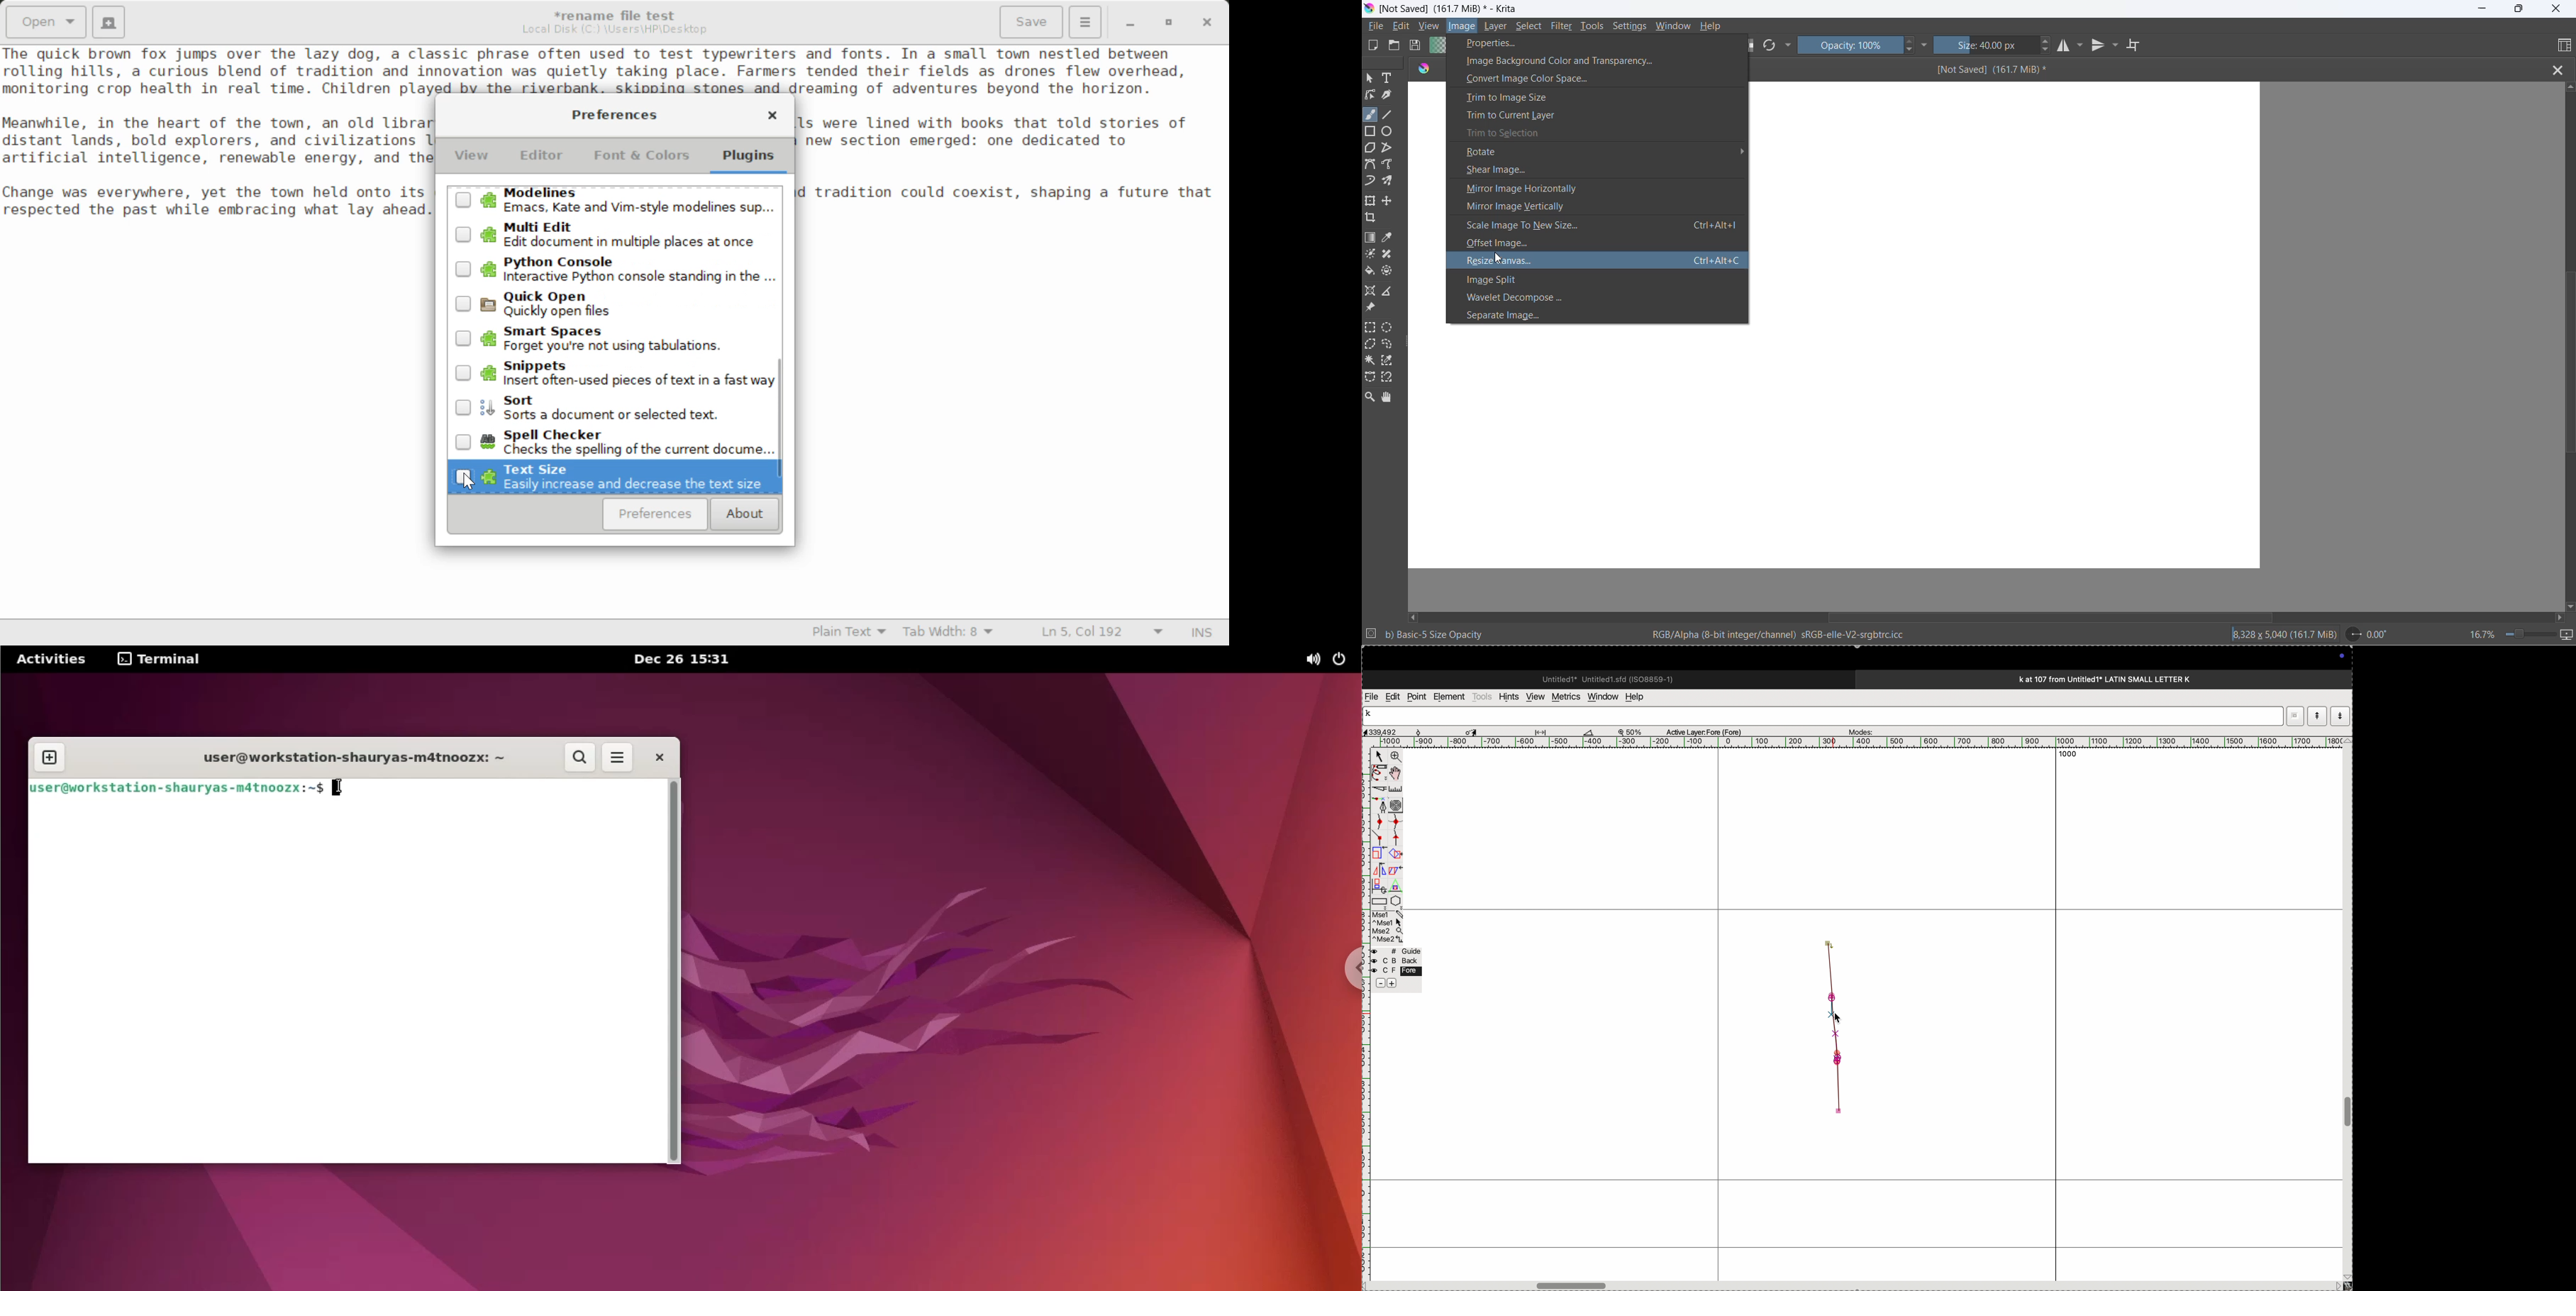 The height and width of the screenshot is (1316, 2576). Describe the element at coordinates (1397, 789) in the screenshot. I see `scale` at that location.